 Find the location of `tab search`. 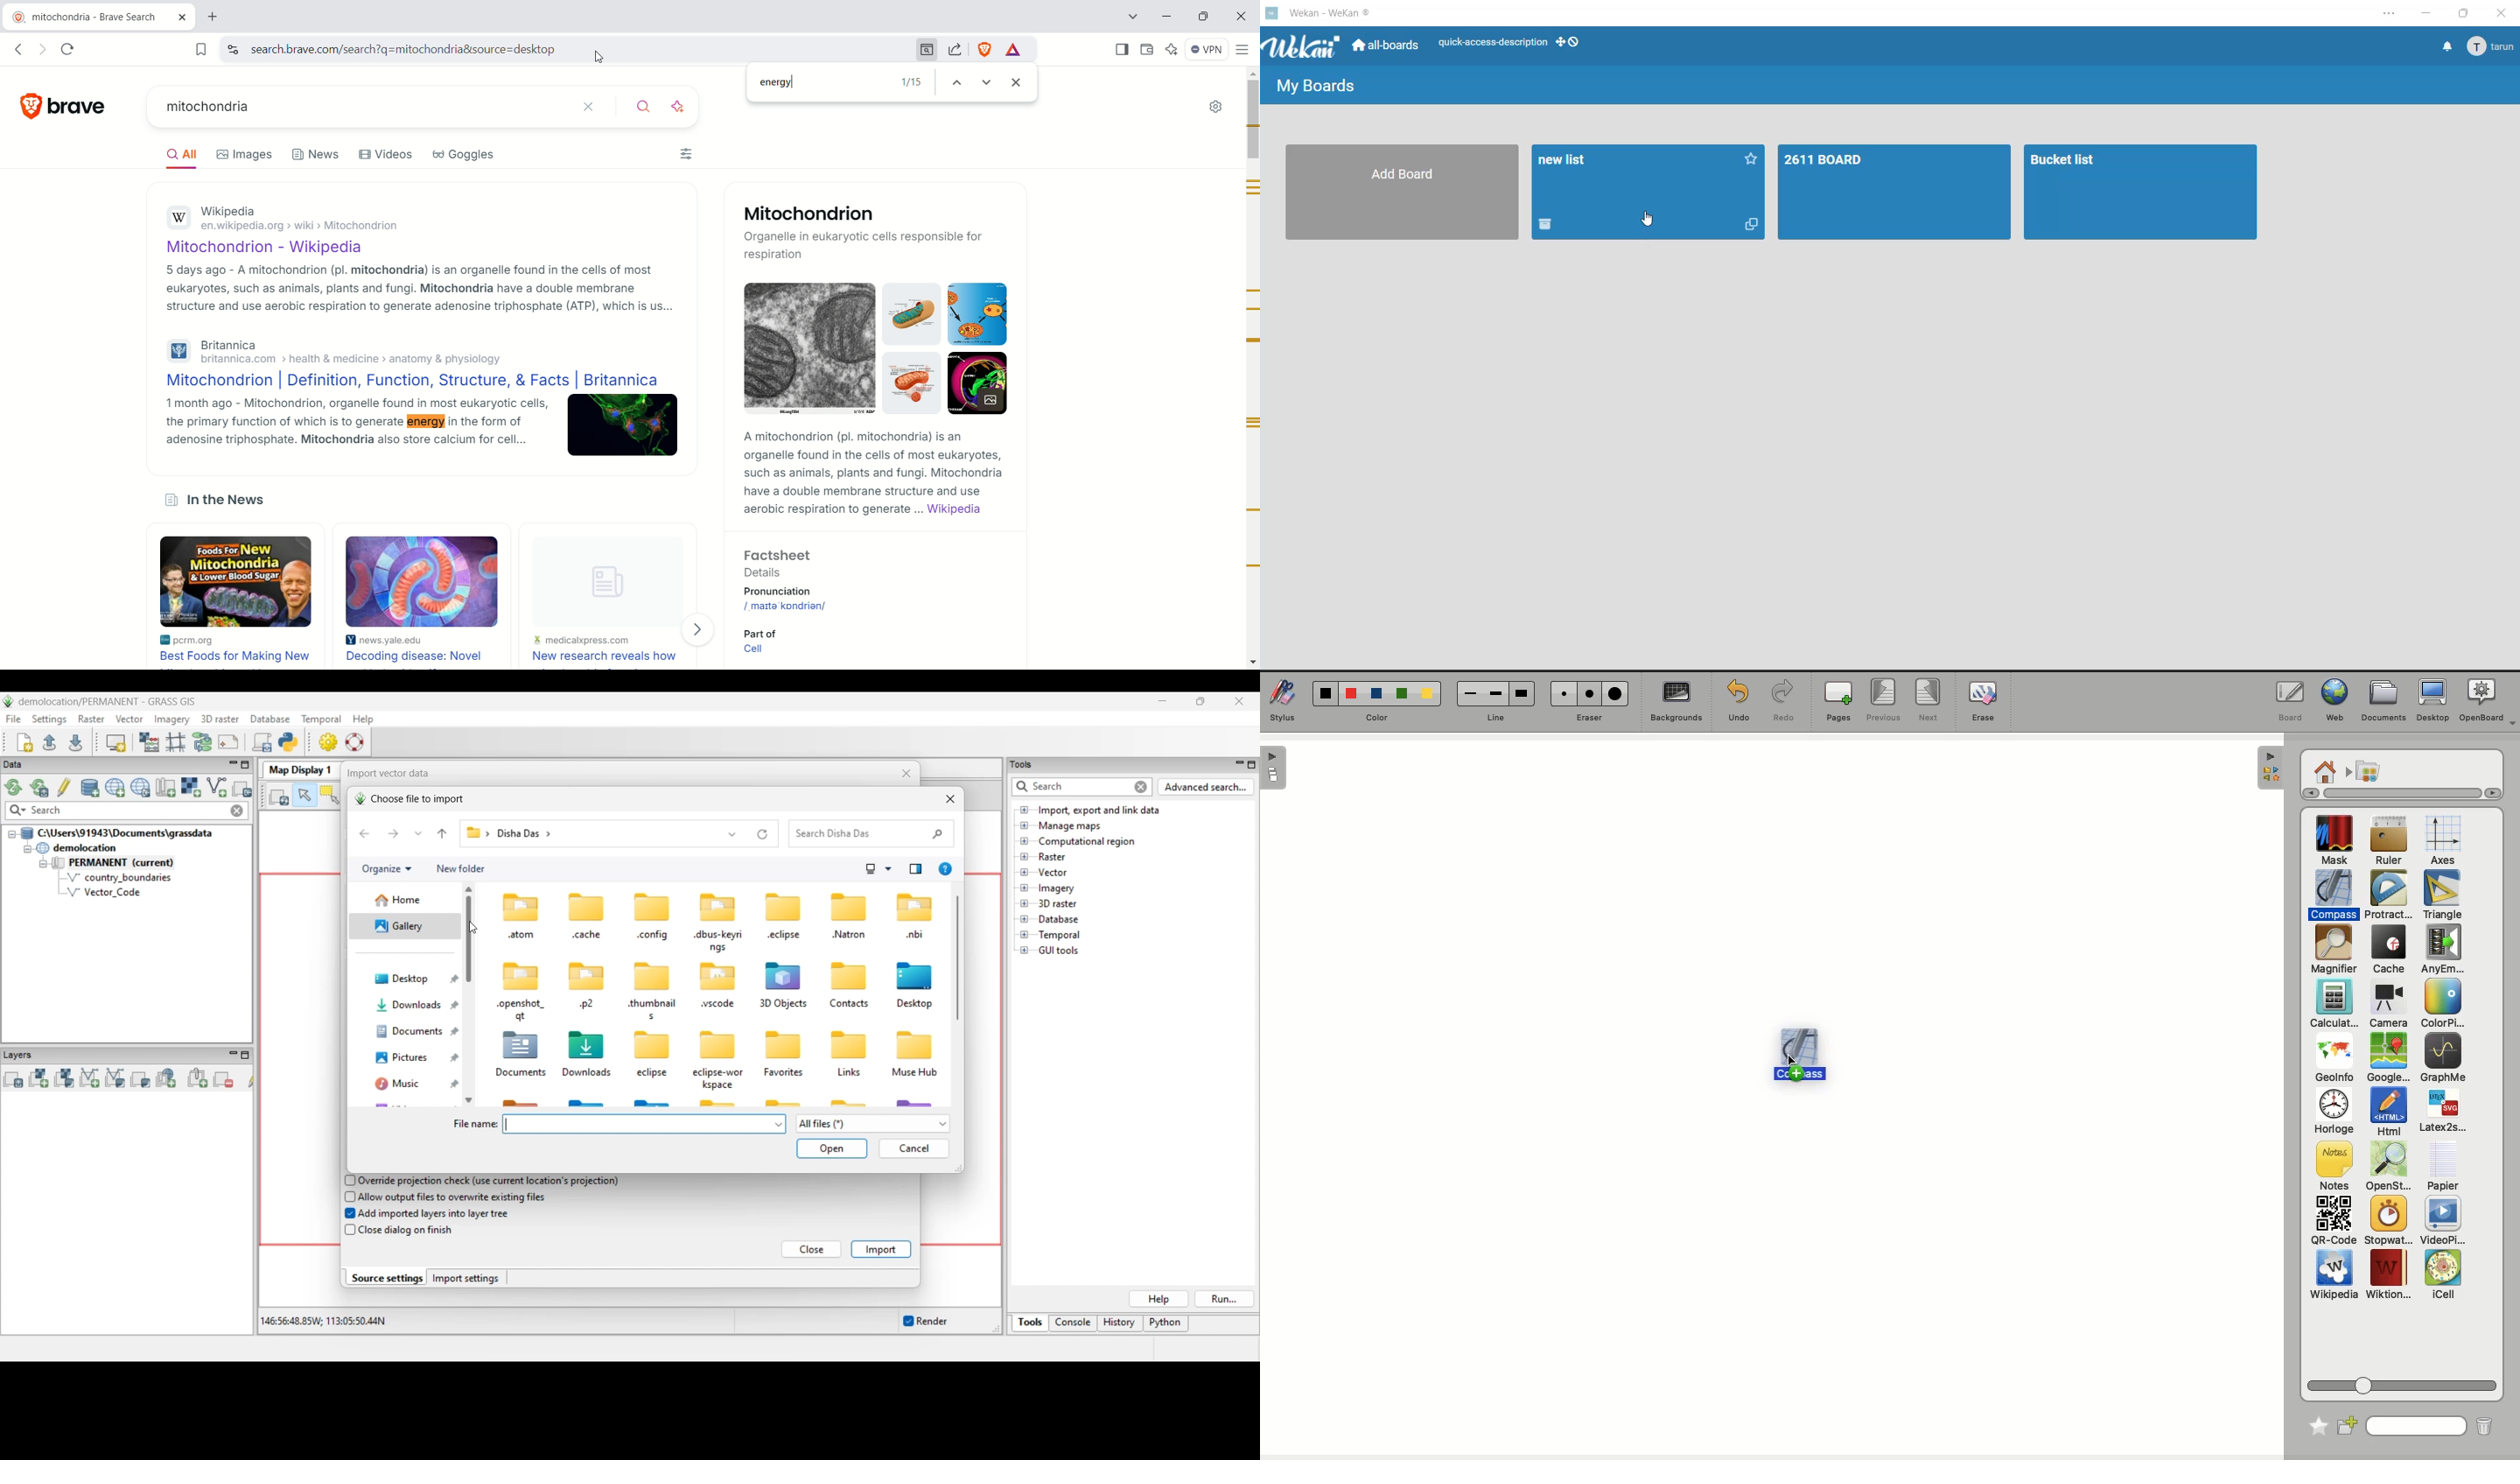

tab search is located at coordinates (1133, 18).